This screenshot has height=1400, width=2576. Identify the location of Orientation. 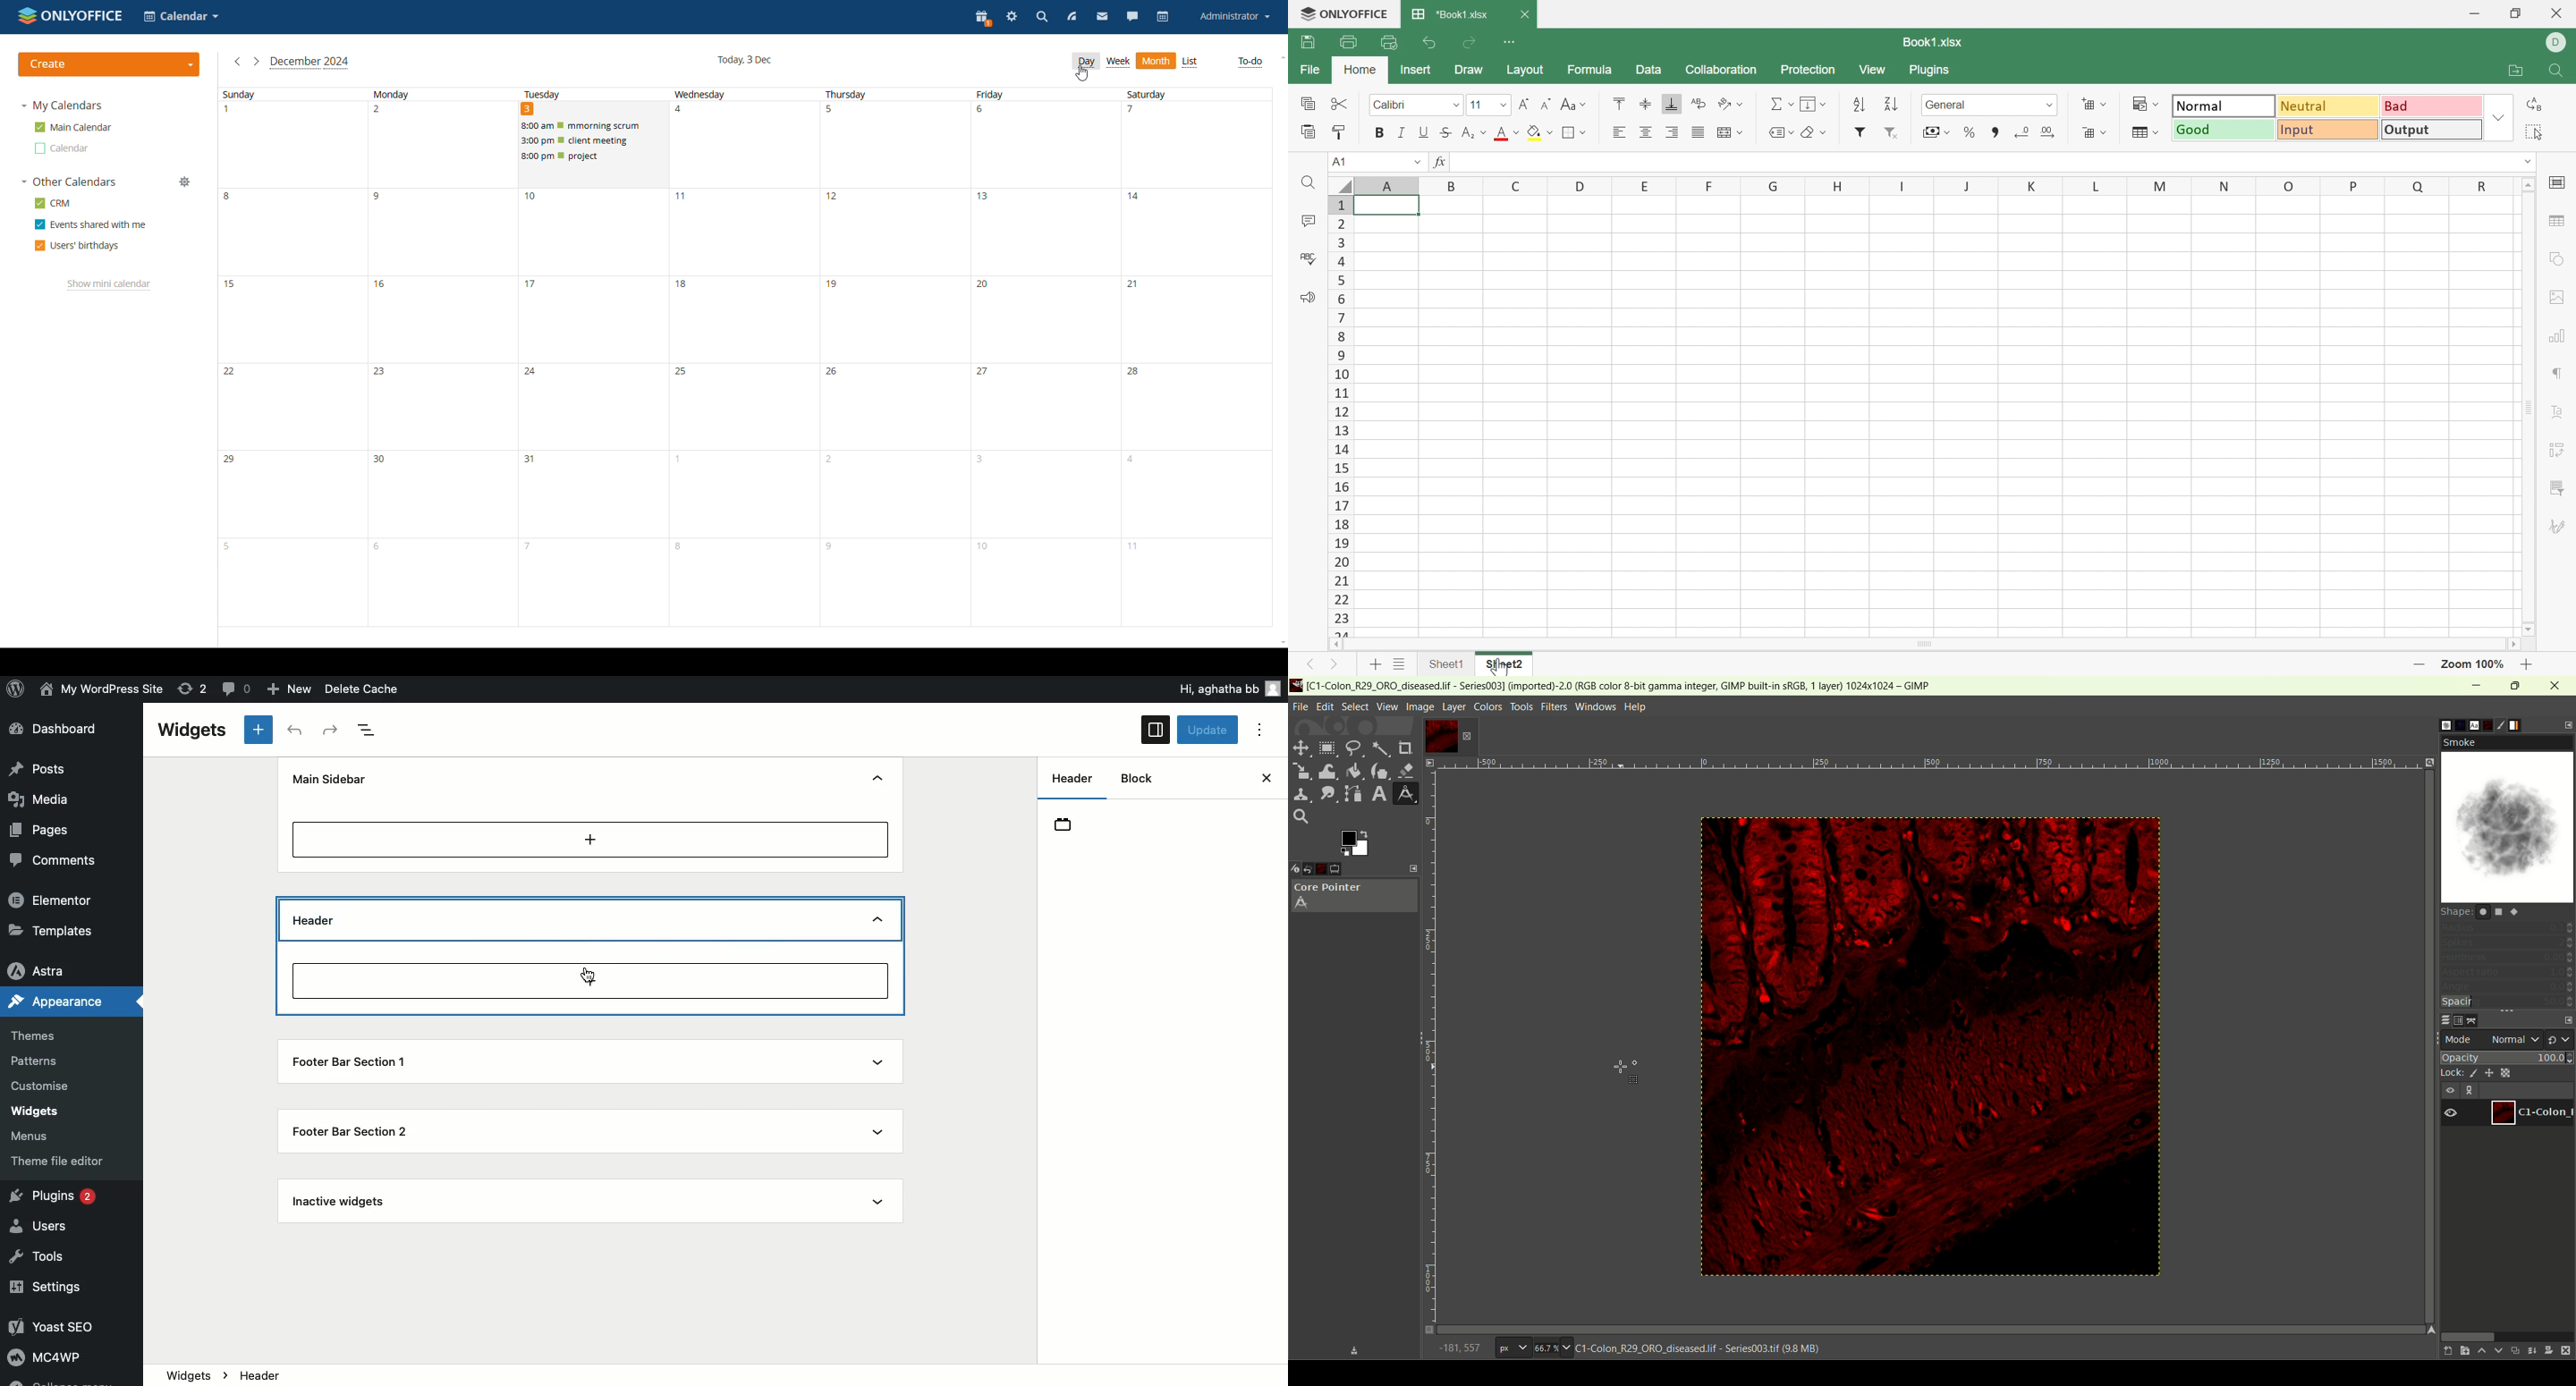
(1723, 103).